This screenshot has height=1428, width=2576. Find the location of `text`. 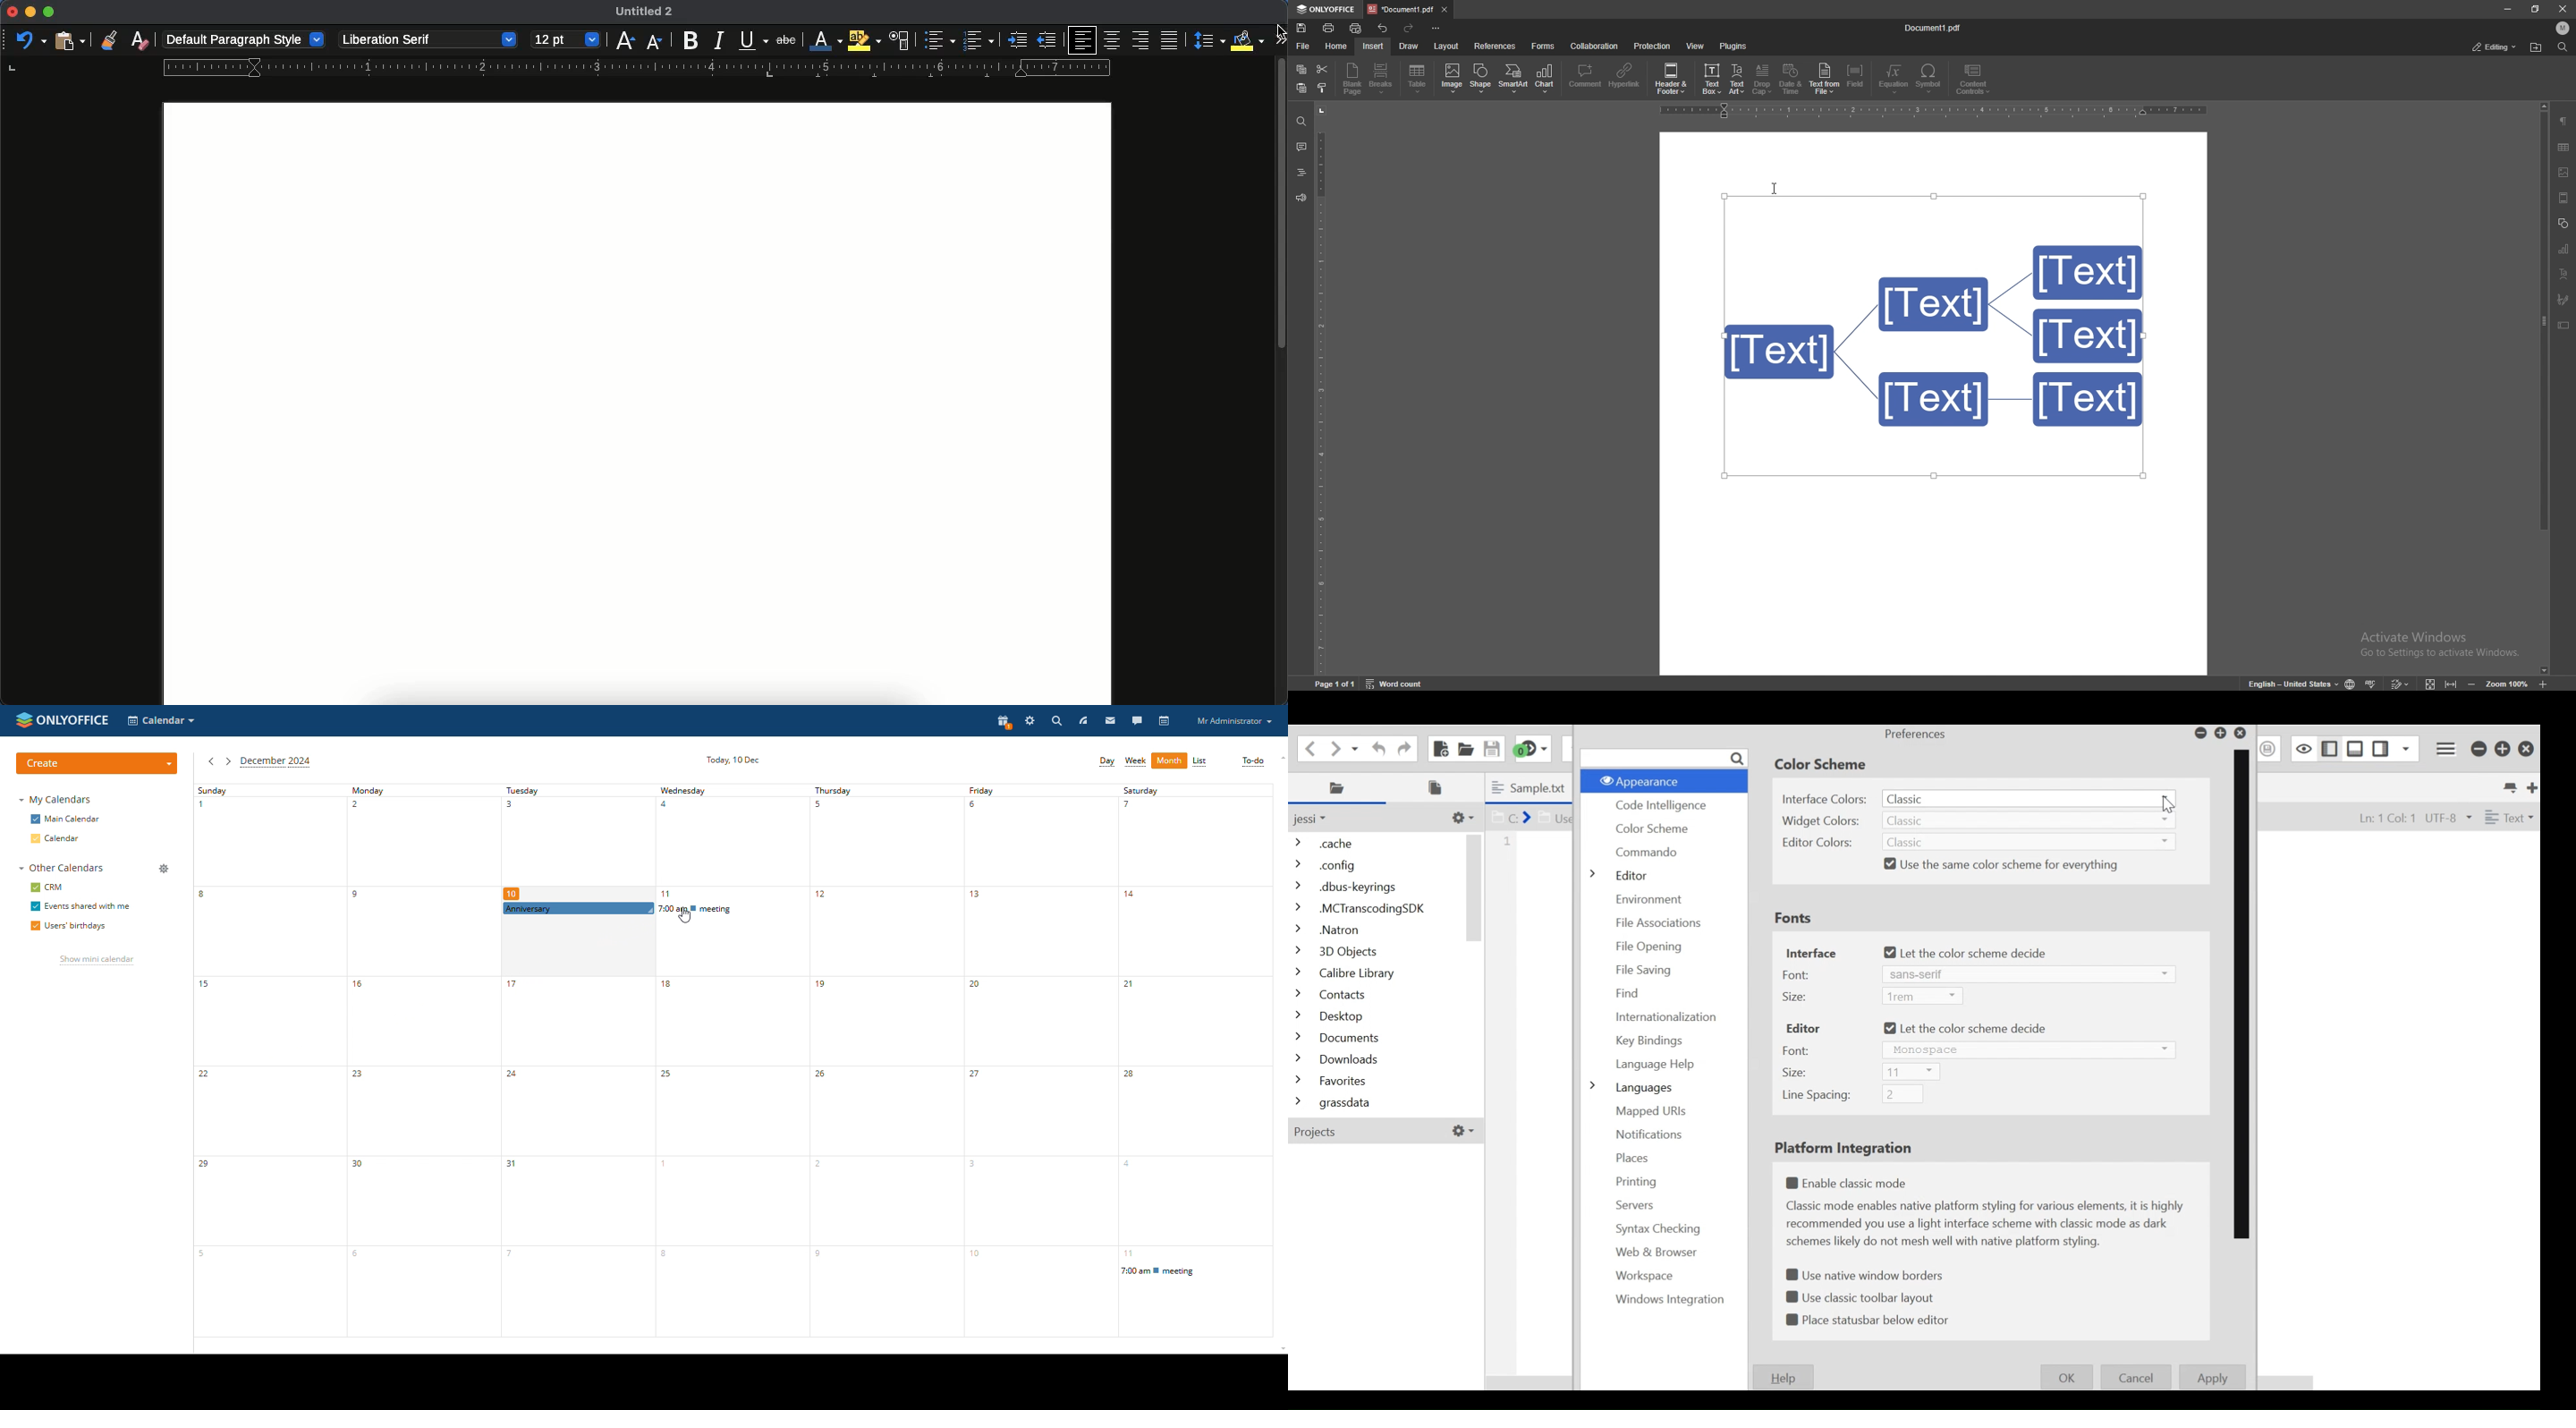

text is located at coordinates (1989, 1225).